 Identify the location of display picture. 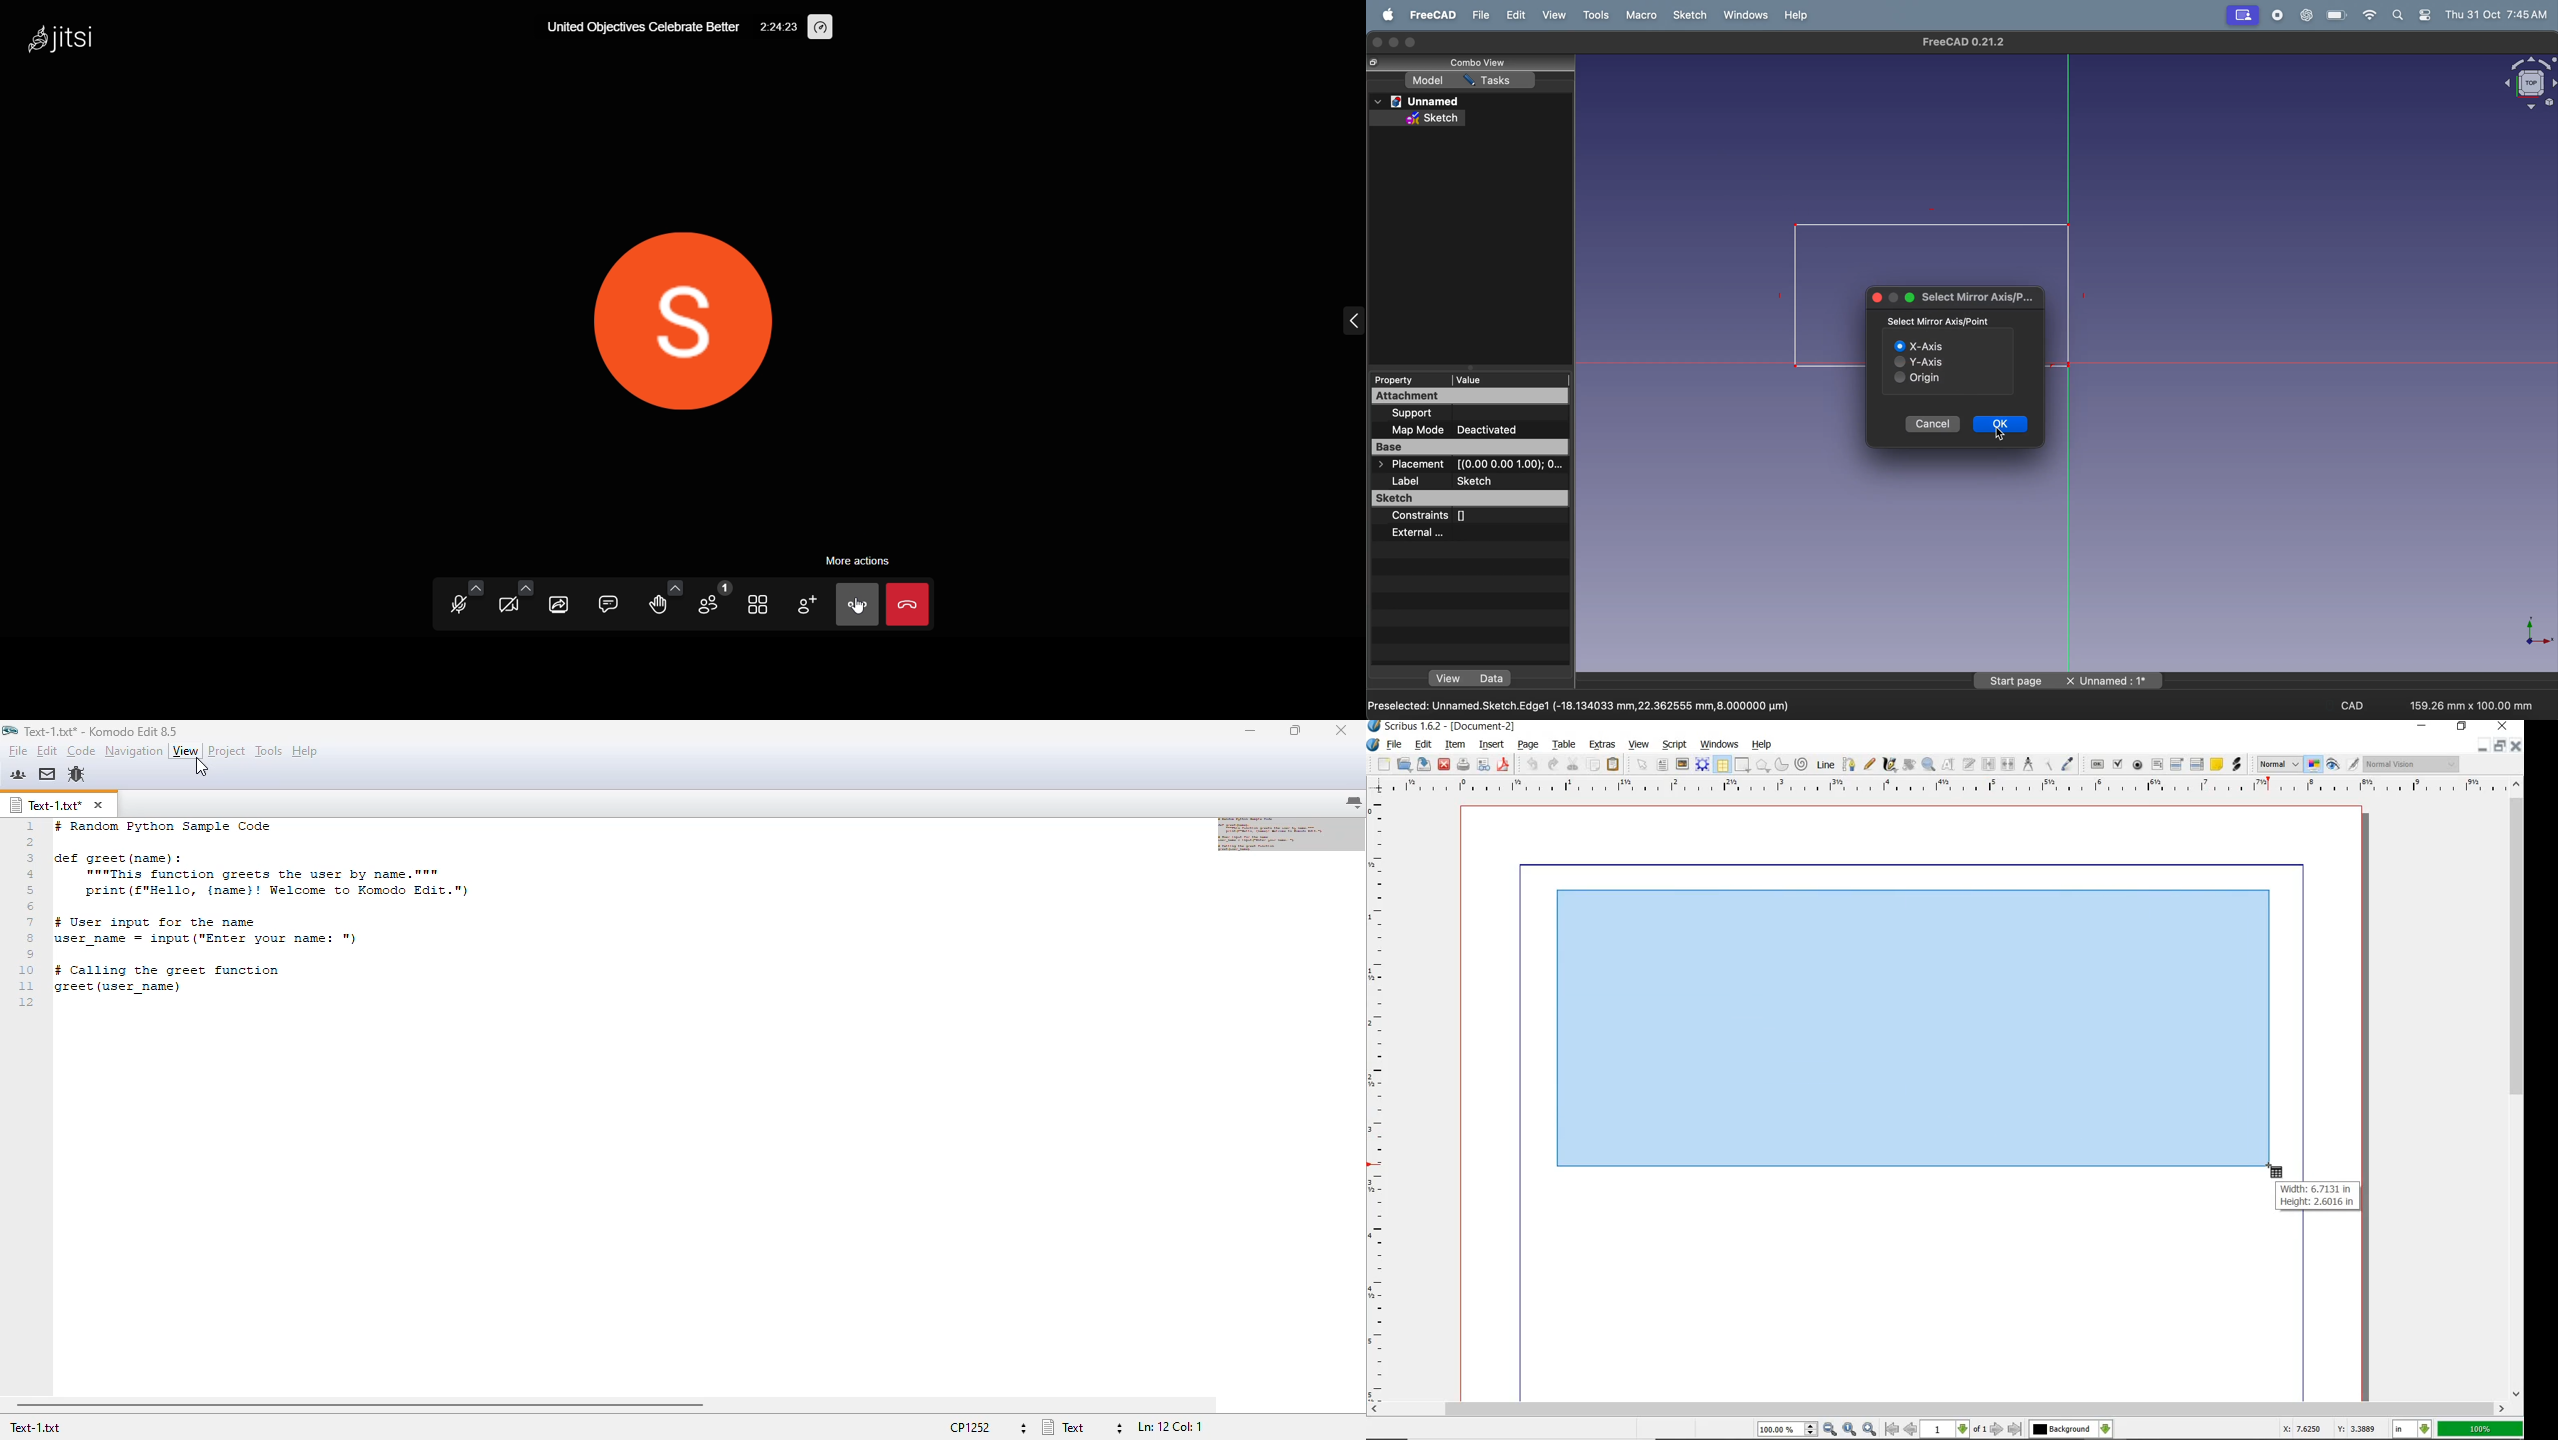
(674, 314).